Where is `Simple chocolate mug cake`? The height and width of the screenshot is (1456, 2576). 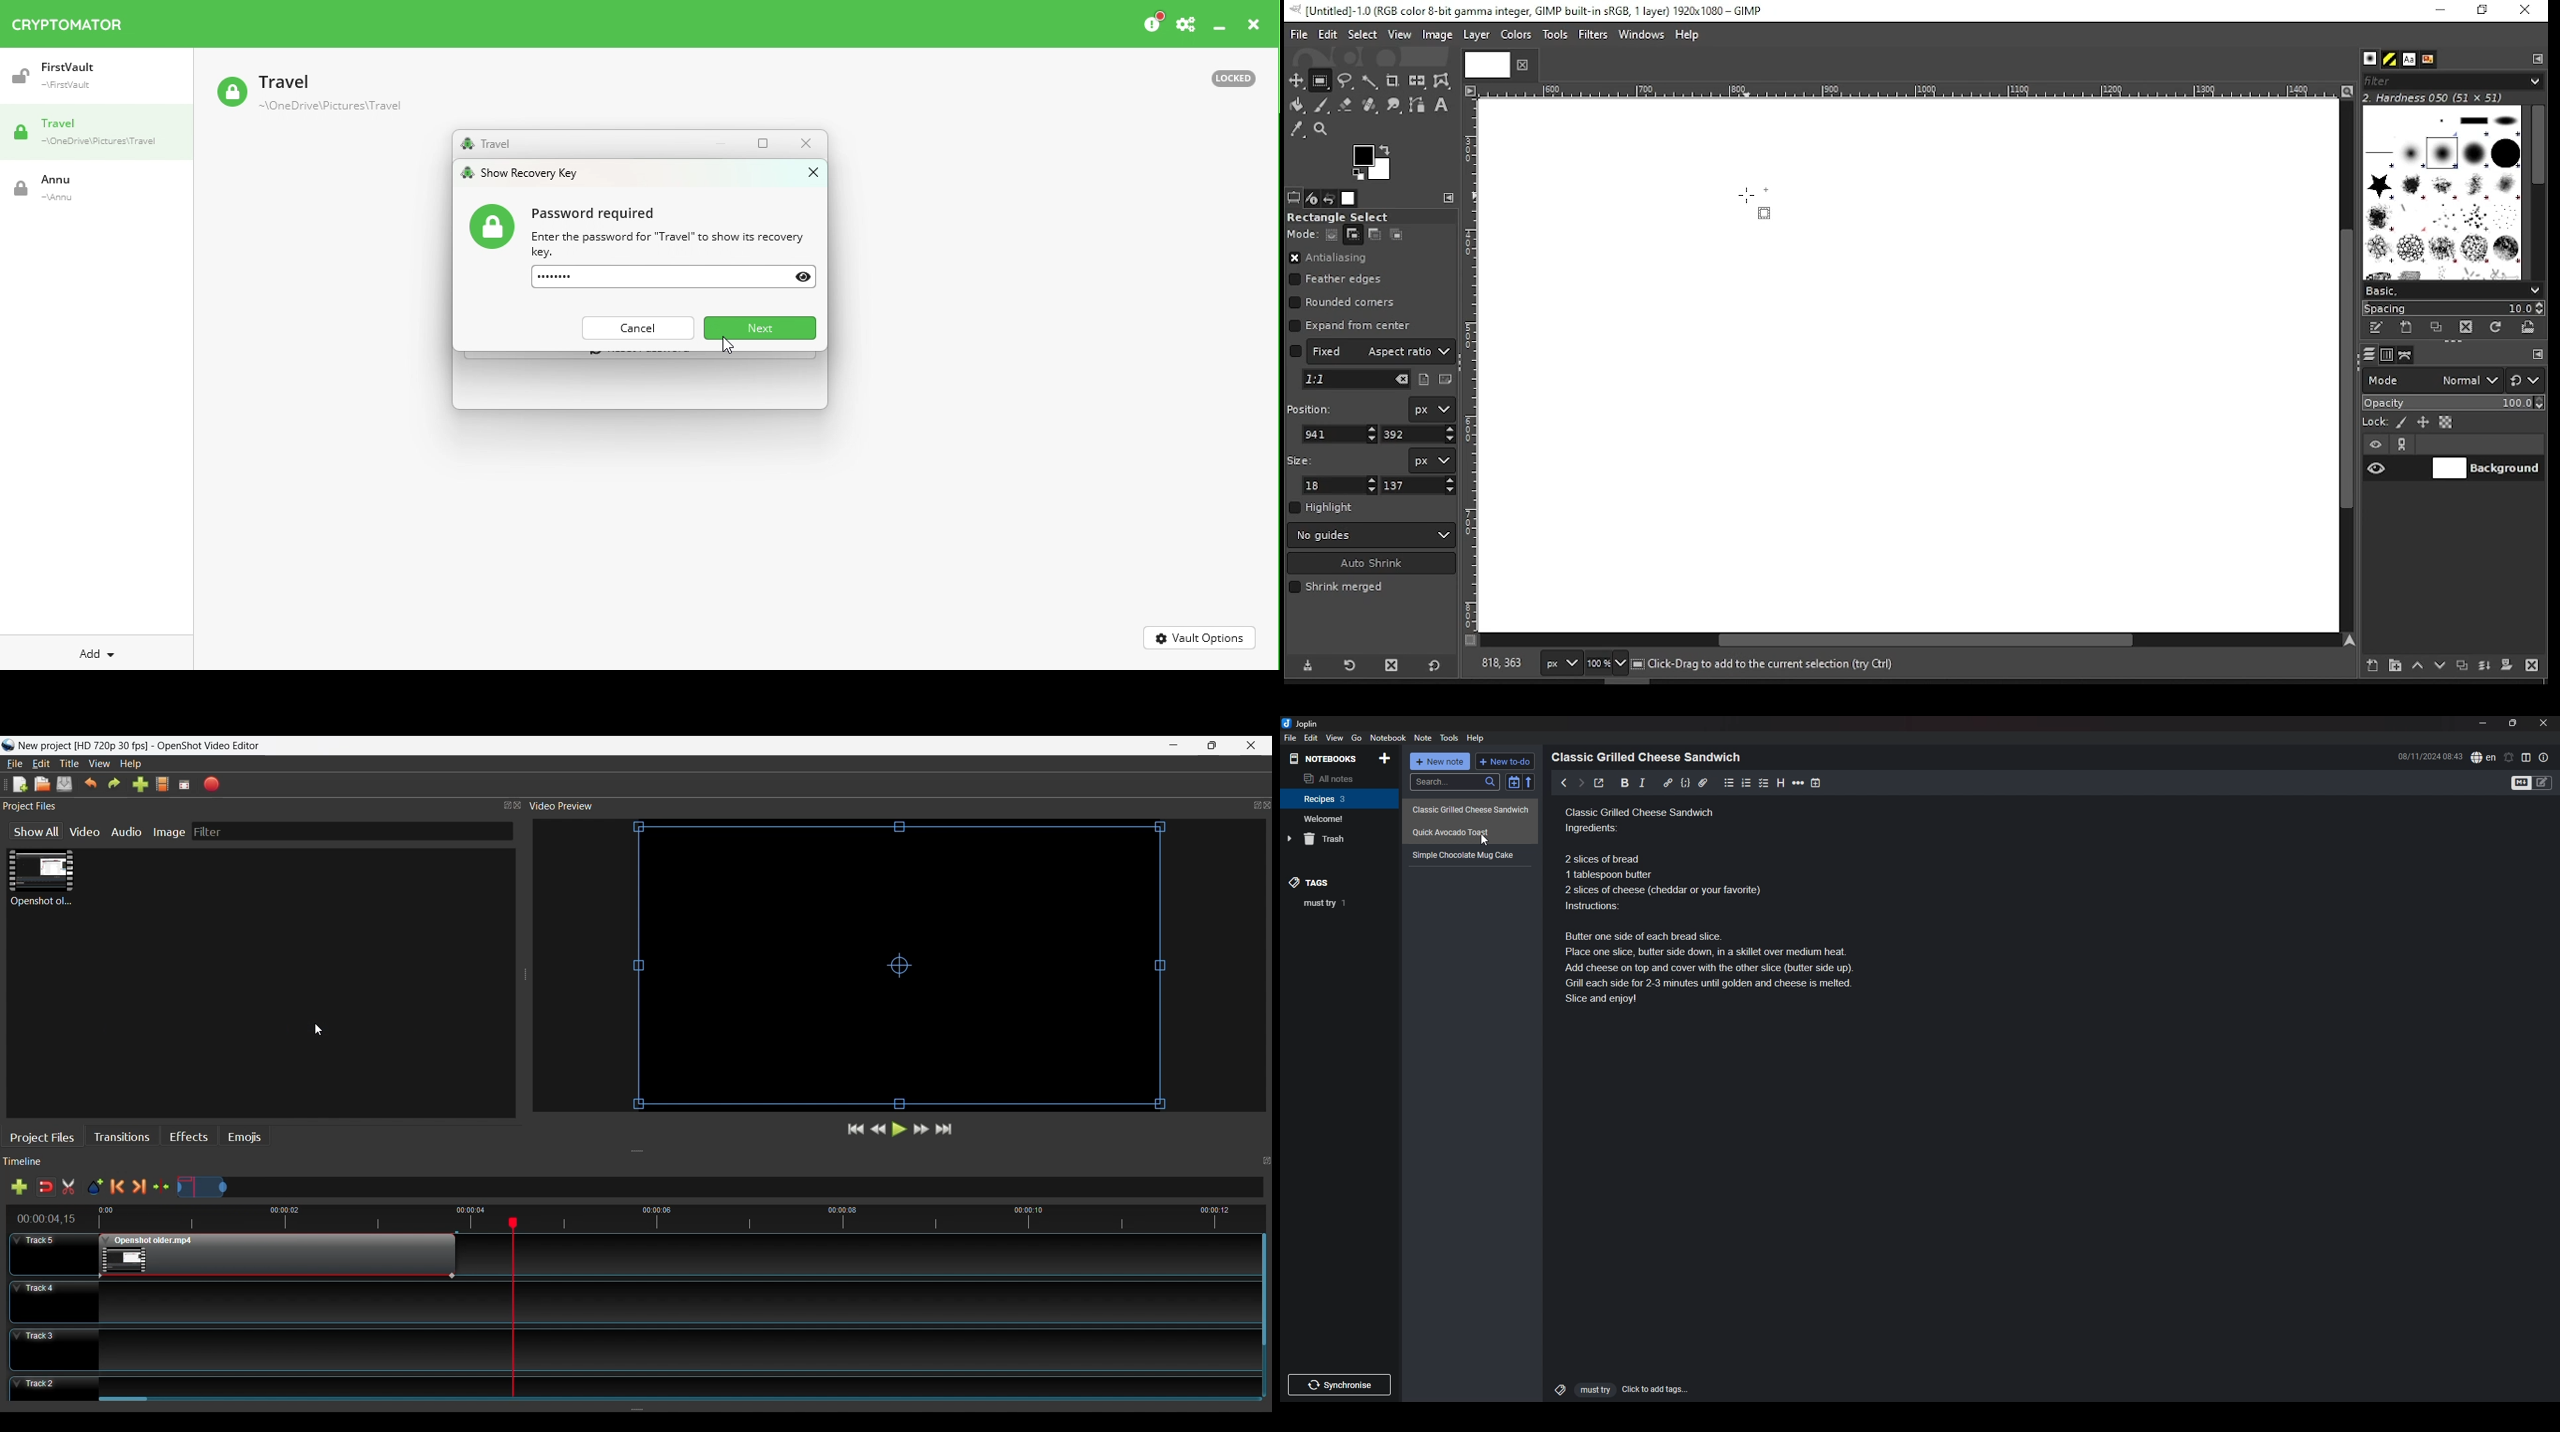 Simple chocolate mug cake is located at coordinates (1642, 842).